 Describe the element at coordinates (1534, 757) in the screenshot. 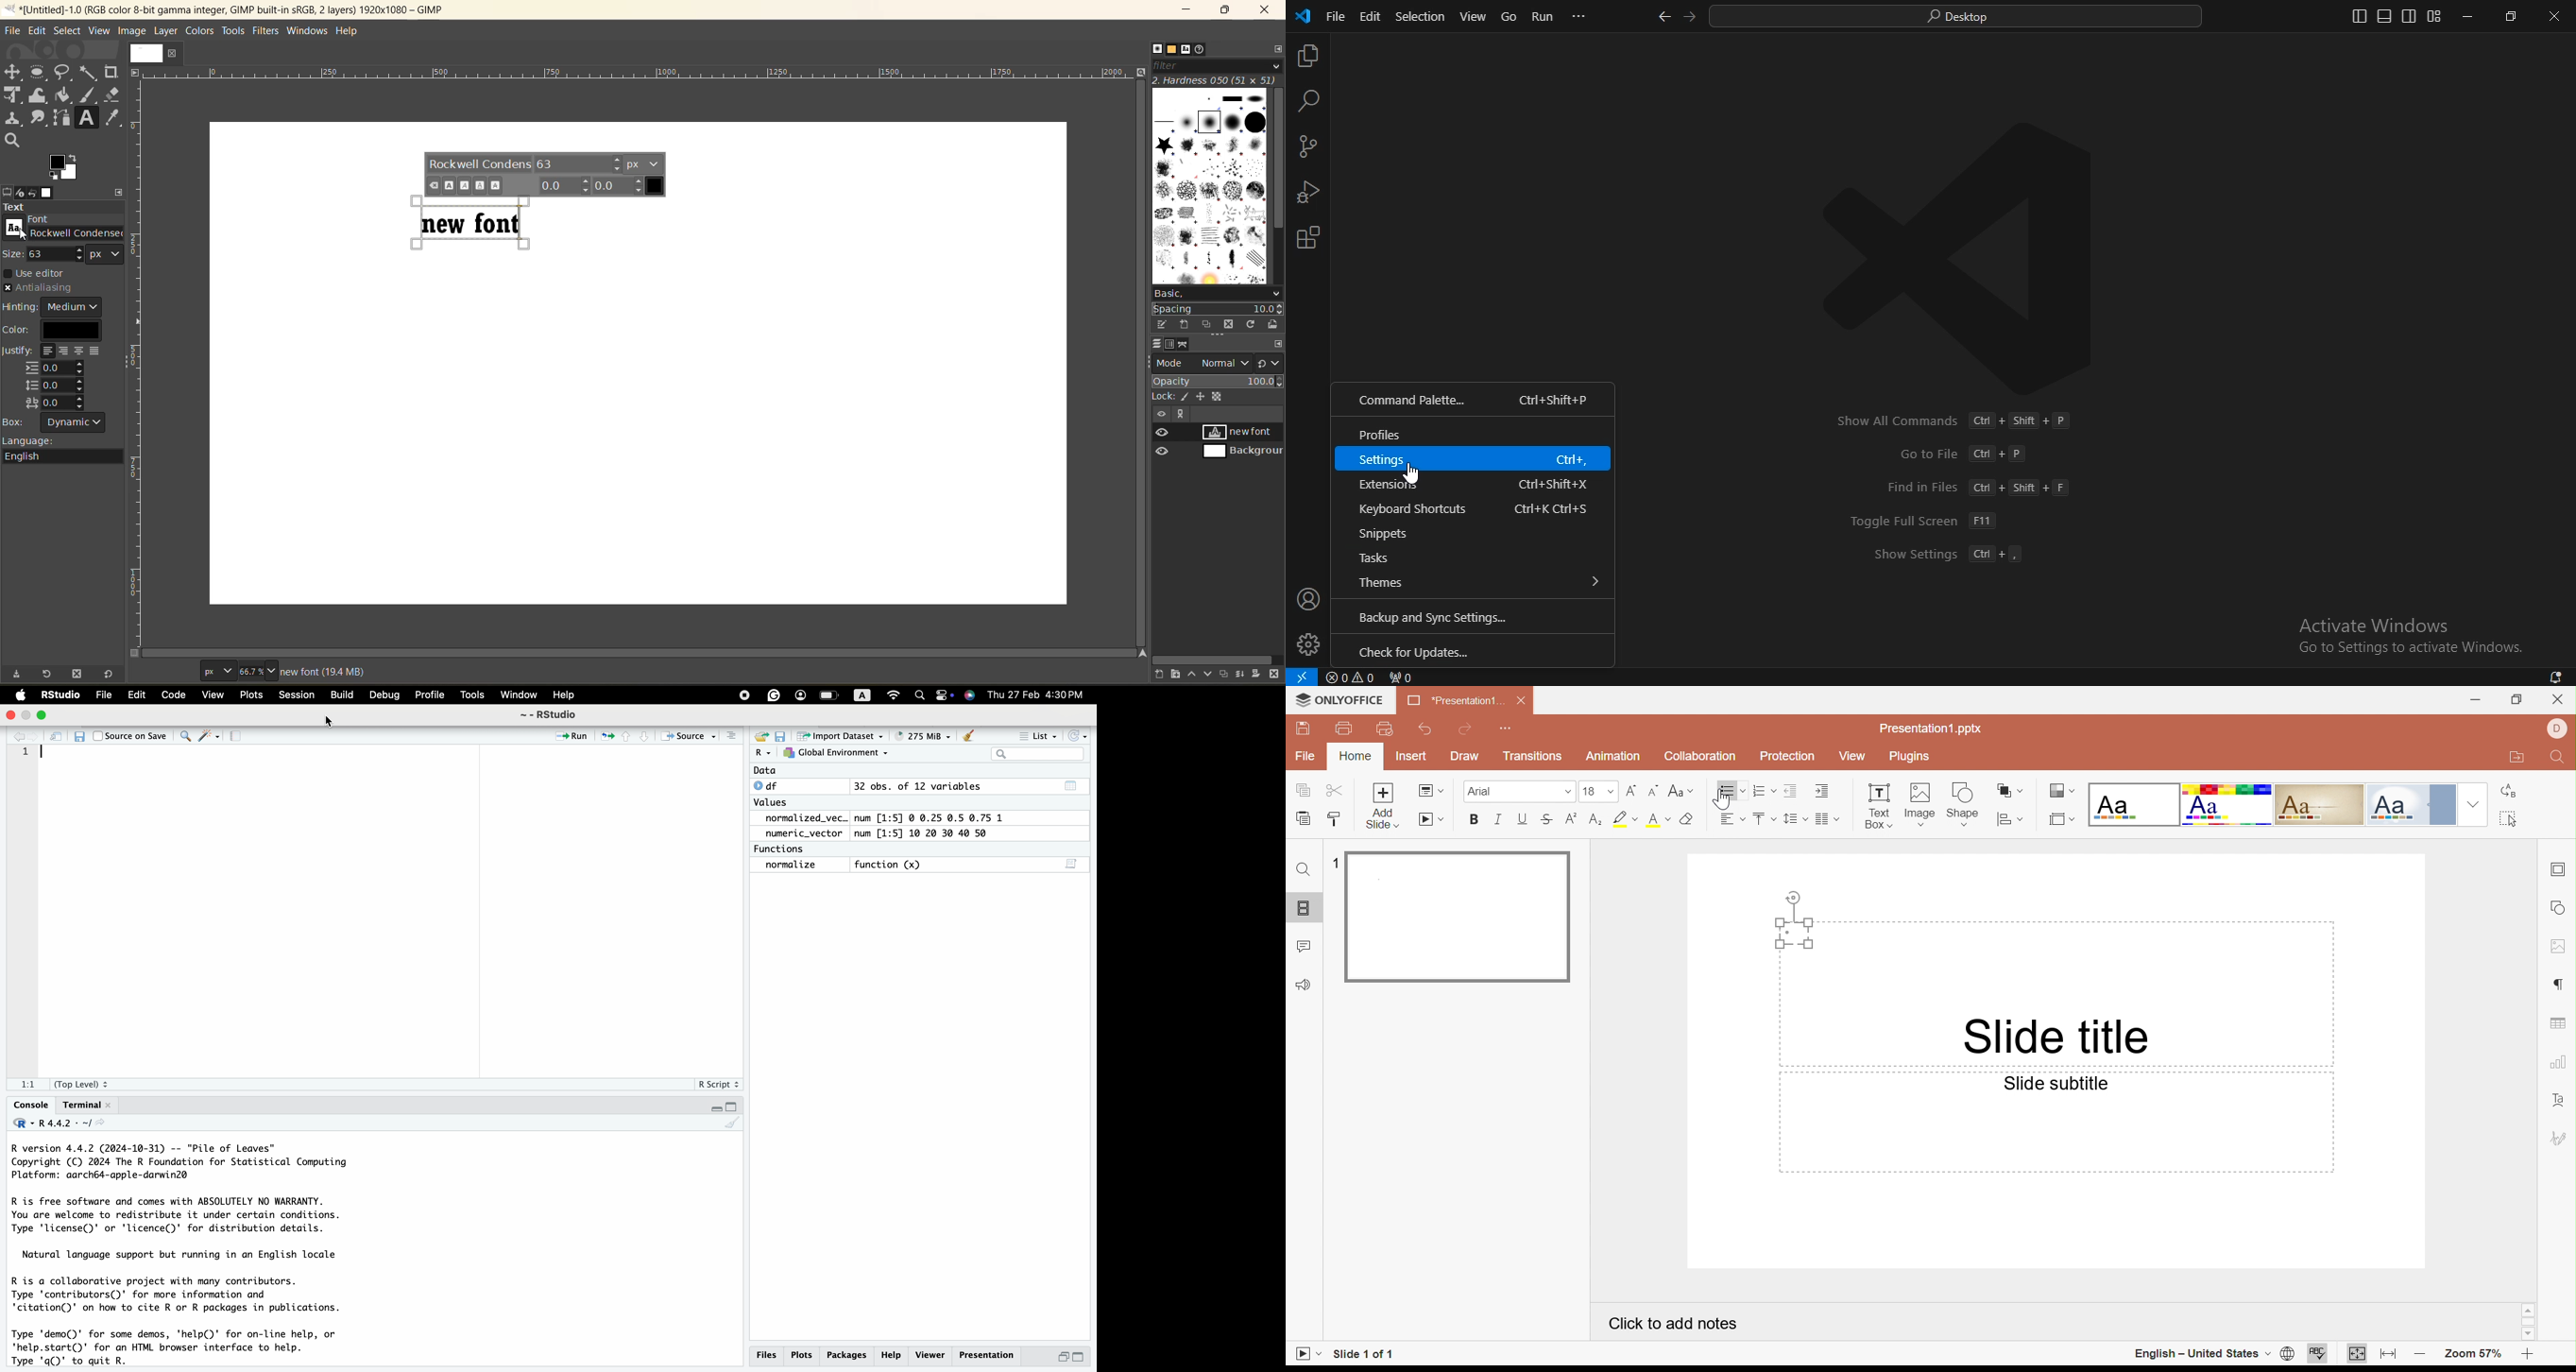

I see `Transitions` at that location.